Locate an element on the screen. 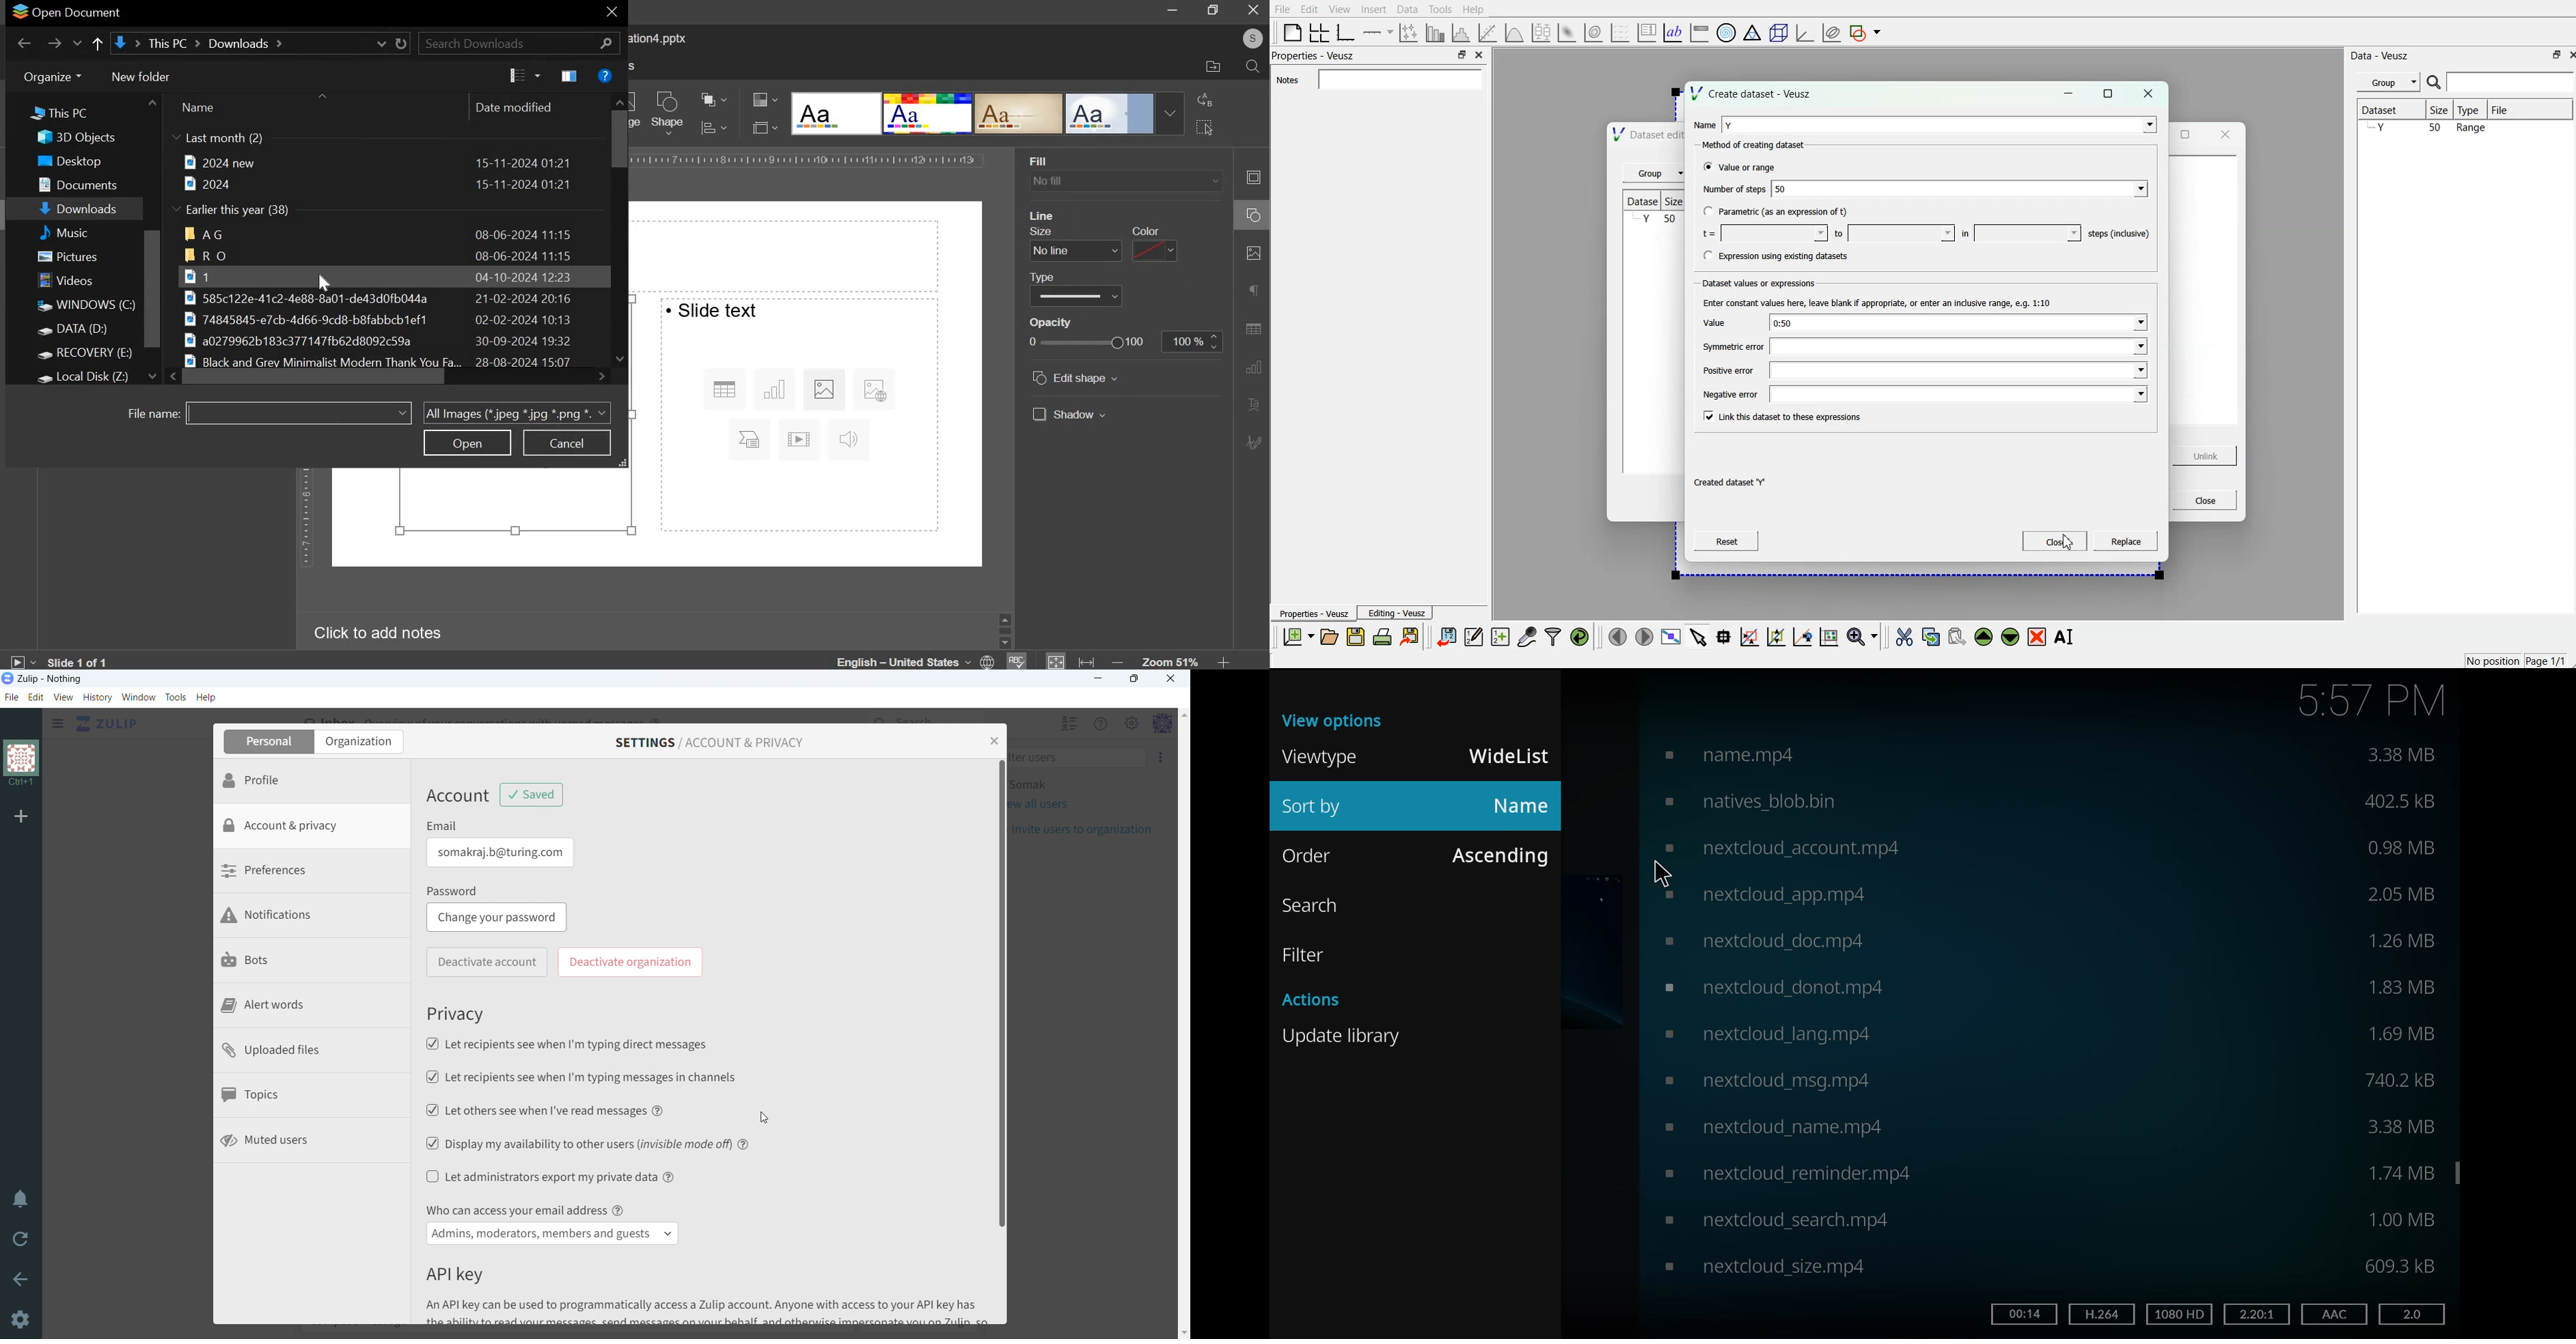  zoom 51% is located at coordinates (1171, 662).